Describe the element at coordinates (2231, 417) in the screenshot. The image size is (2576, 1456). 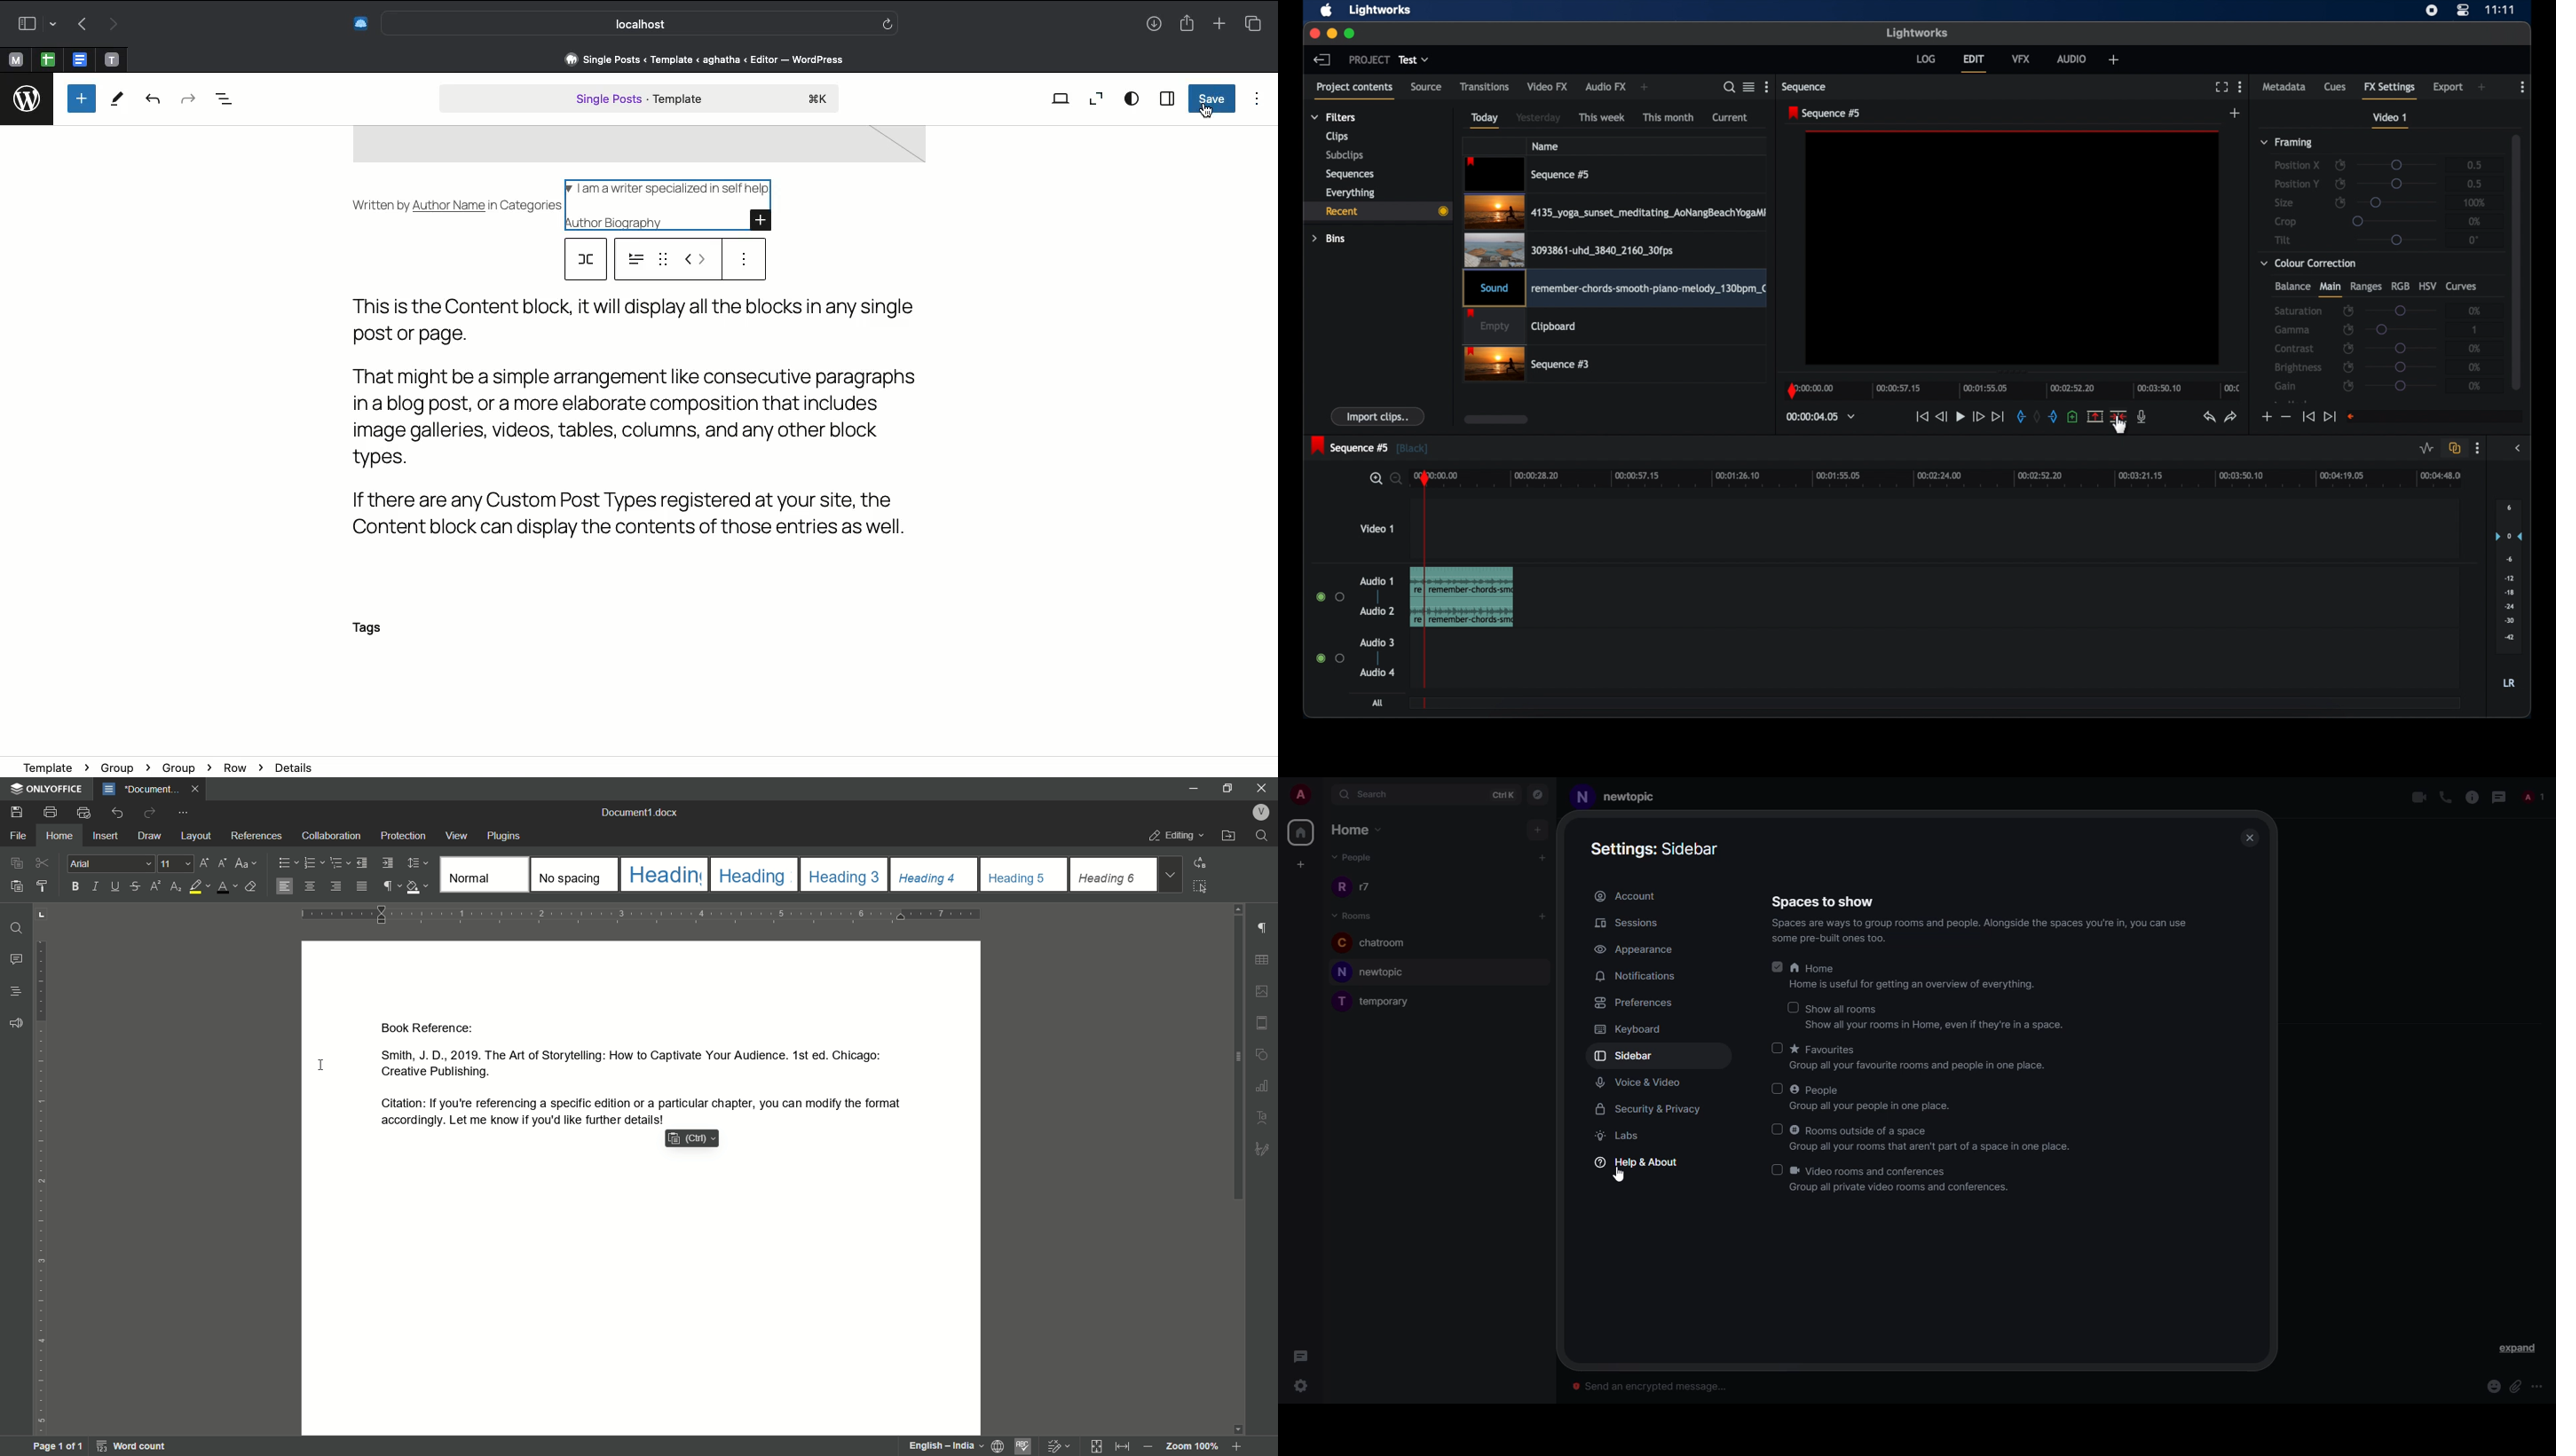
I see `redo` at that location.